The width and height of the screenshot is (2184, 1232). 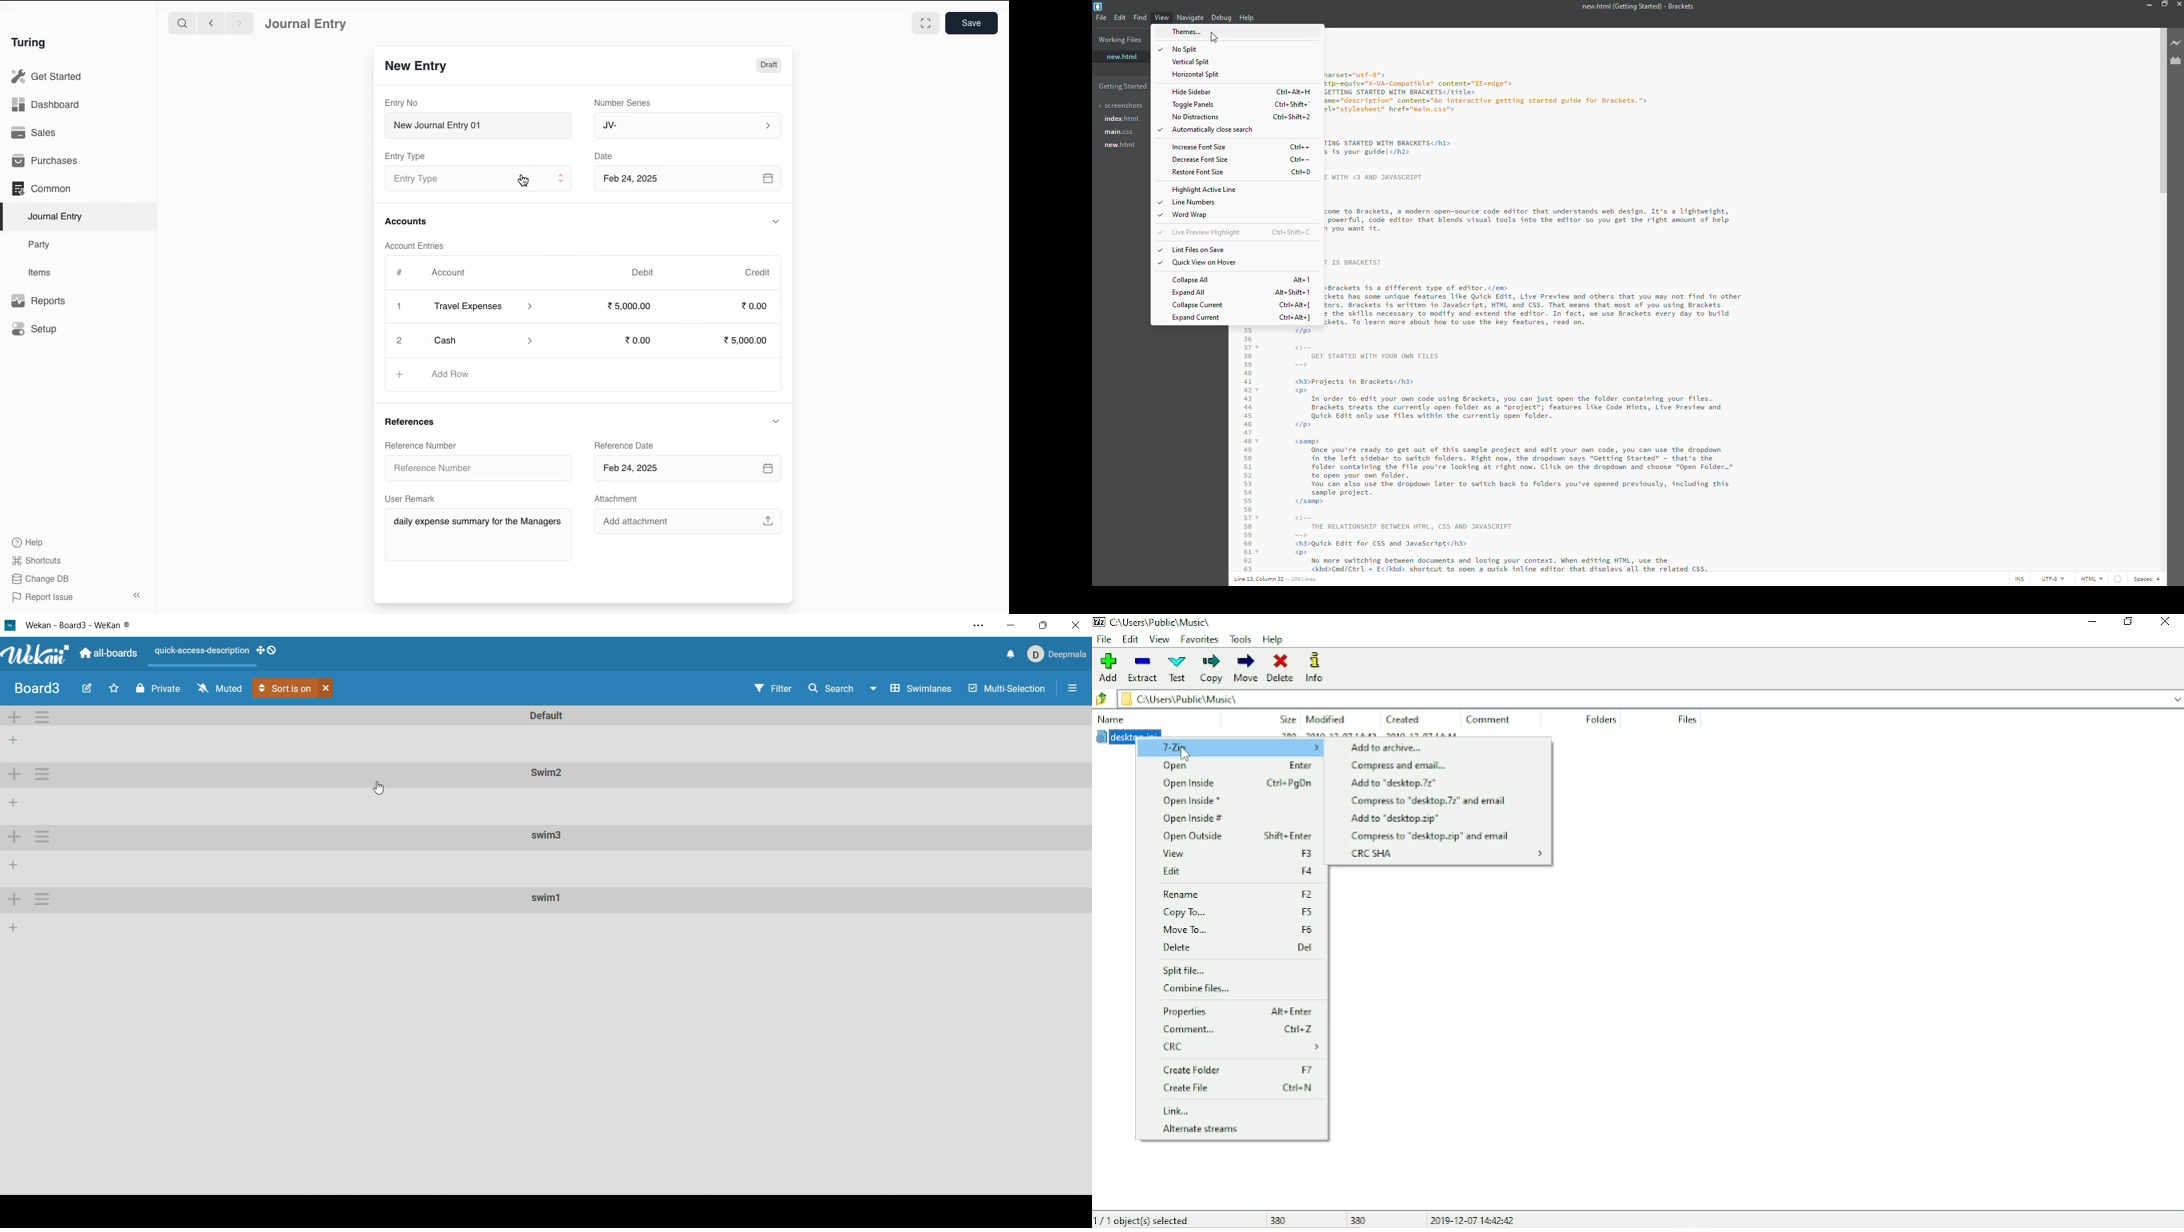 What do you see at coordinates (1237, 783) in the screenshot?
I see `Open Inside` at bounding box center [1237, 783].